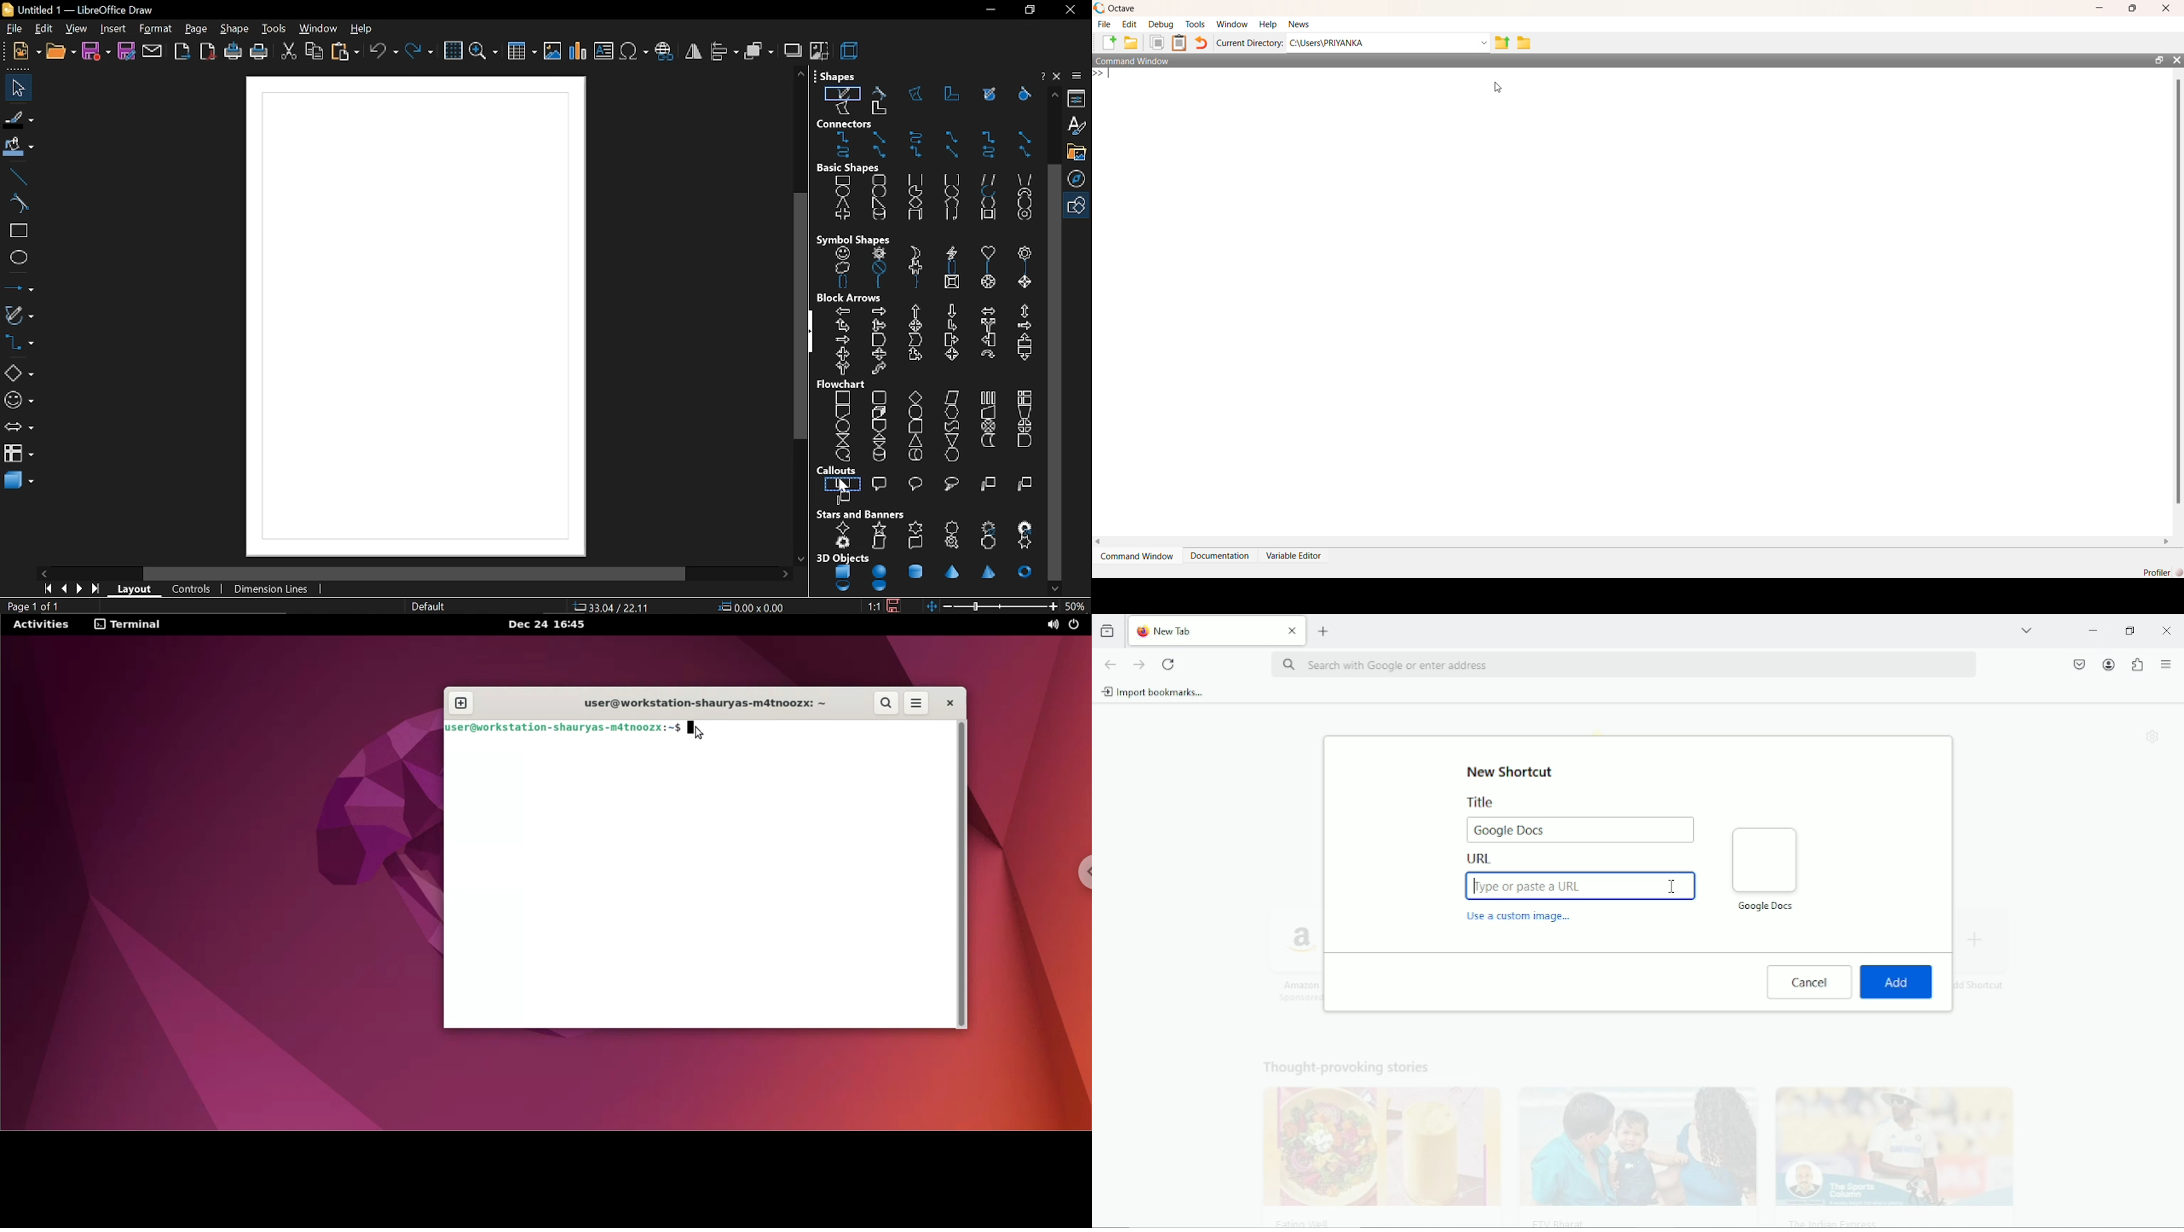  Describe the element at coordinates (1024, 194) in the screenshot. I see `block arc` at that location.